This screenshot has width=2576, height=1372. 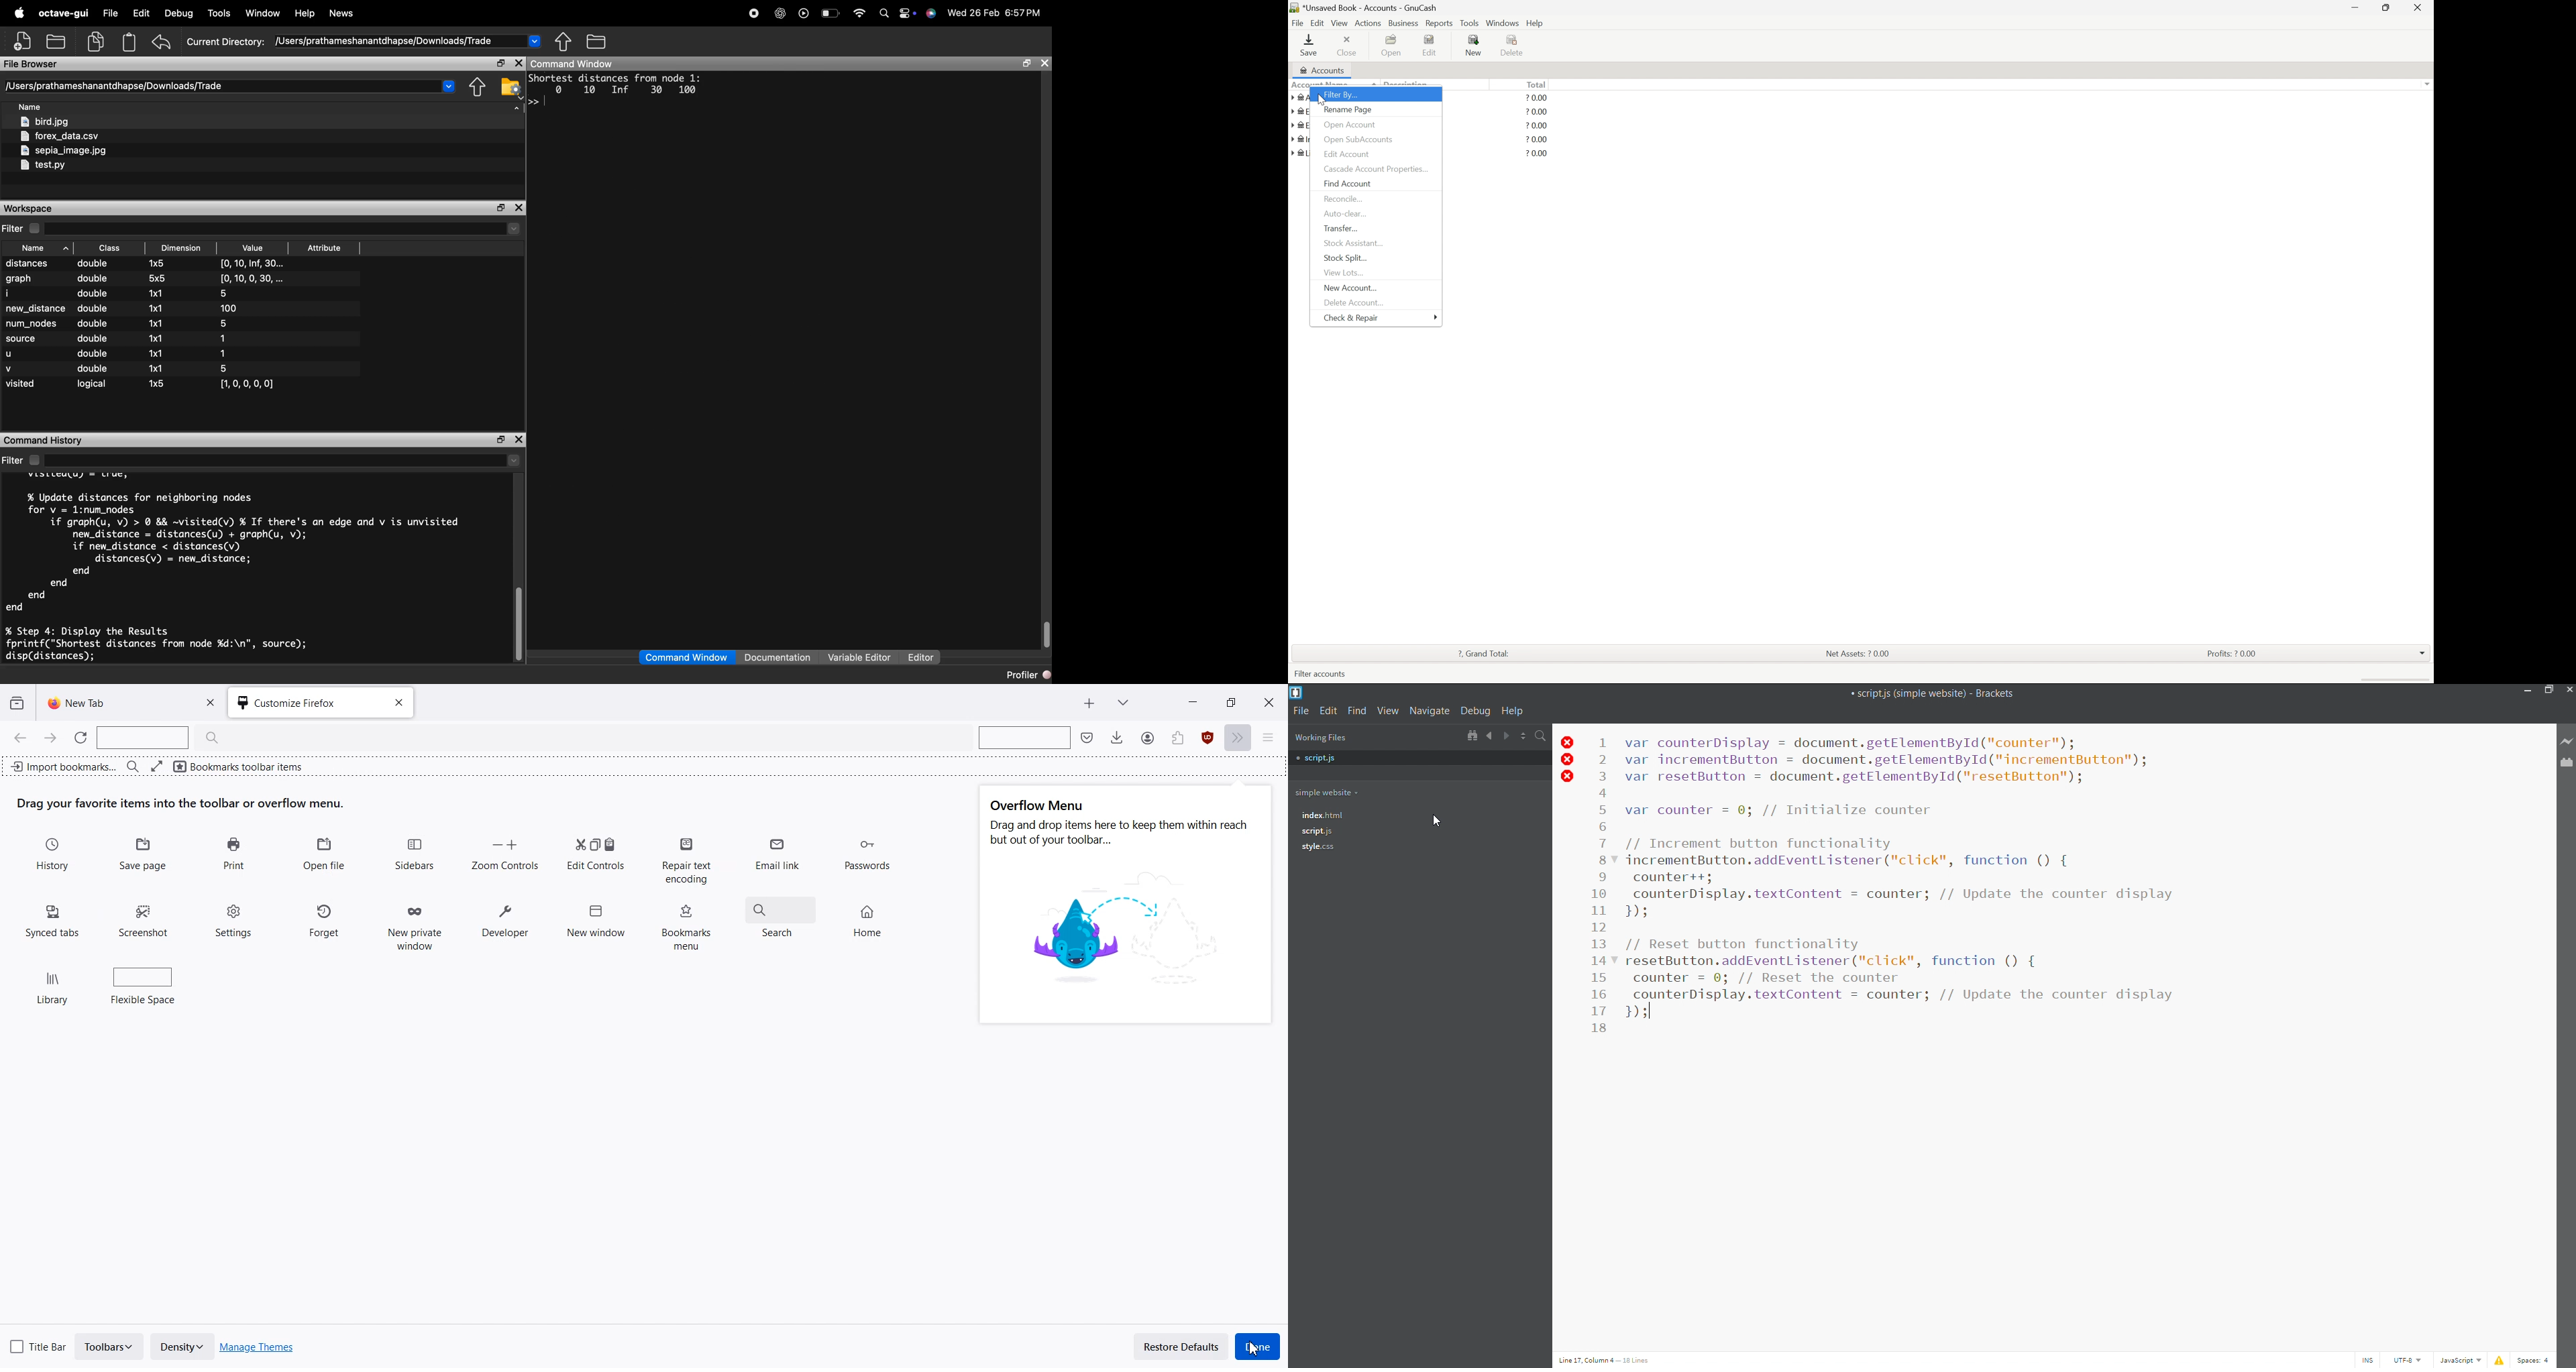 What do you see at coordinates (1089, 703) in the screenshot?
I see `New Tab` at bounding box center [1089, 703].